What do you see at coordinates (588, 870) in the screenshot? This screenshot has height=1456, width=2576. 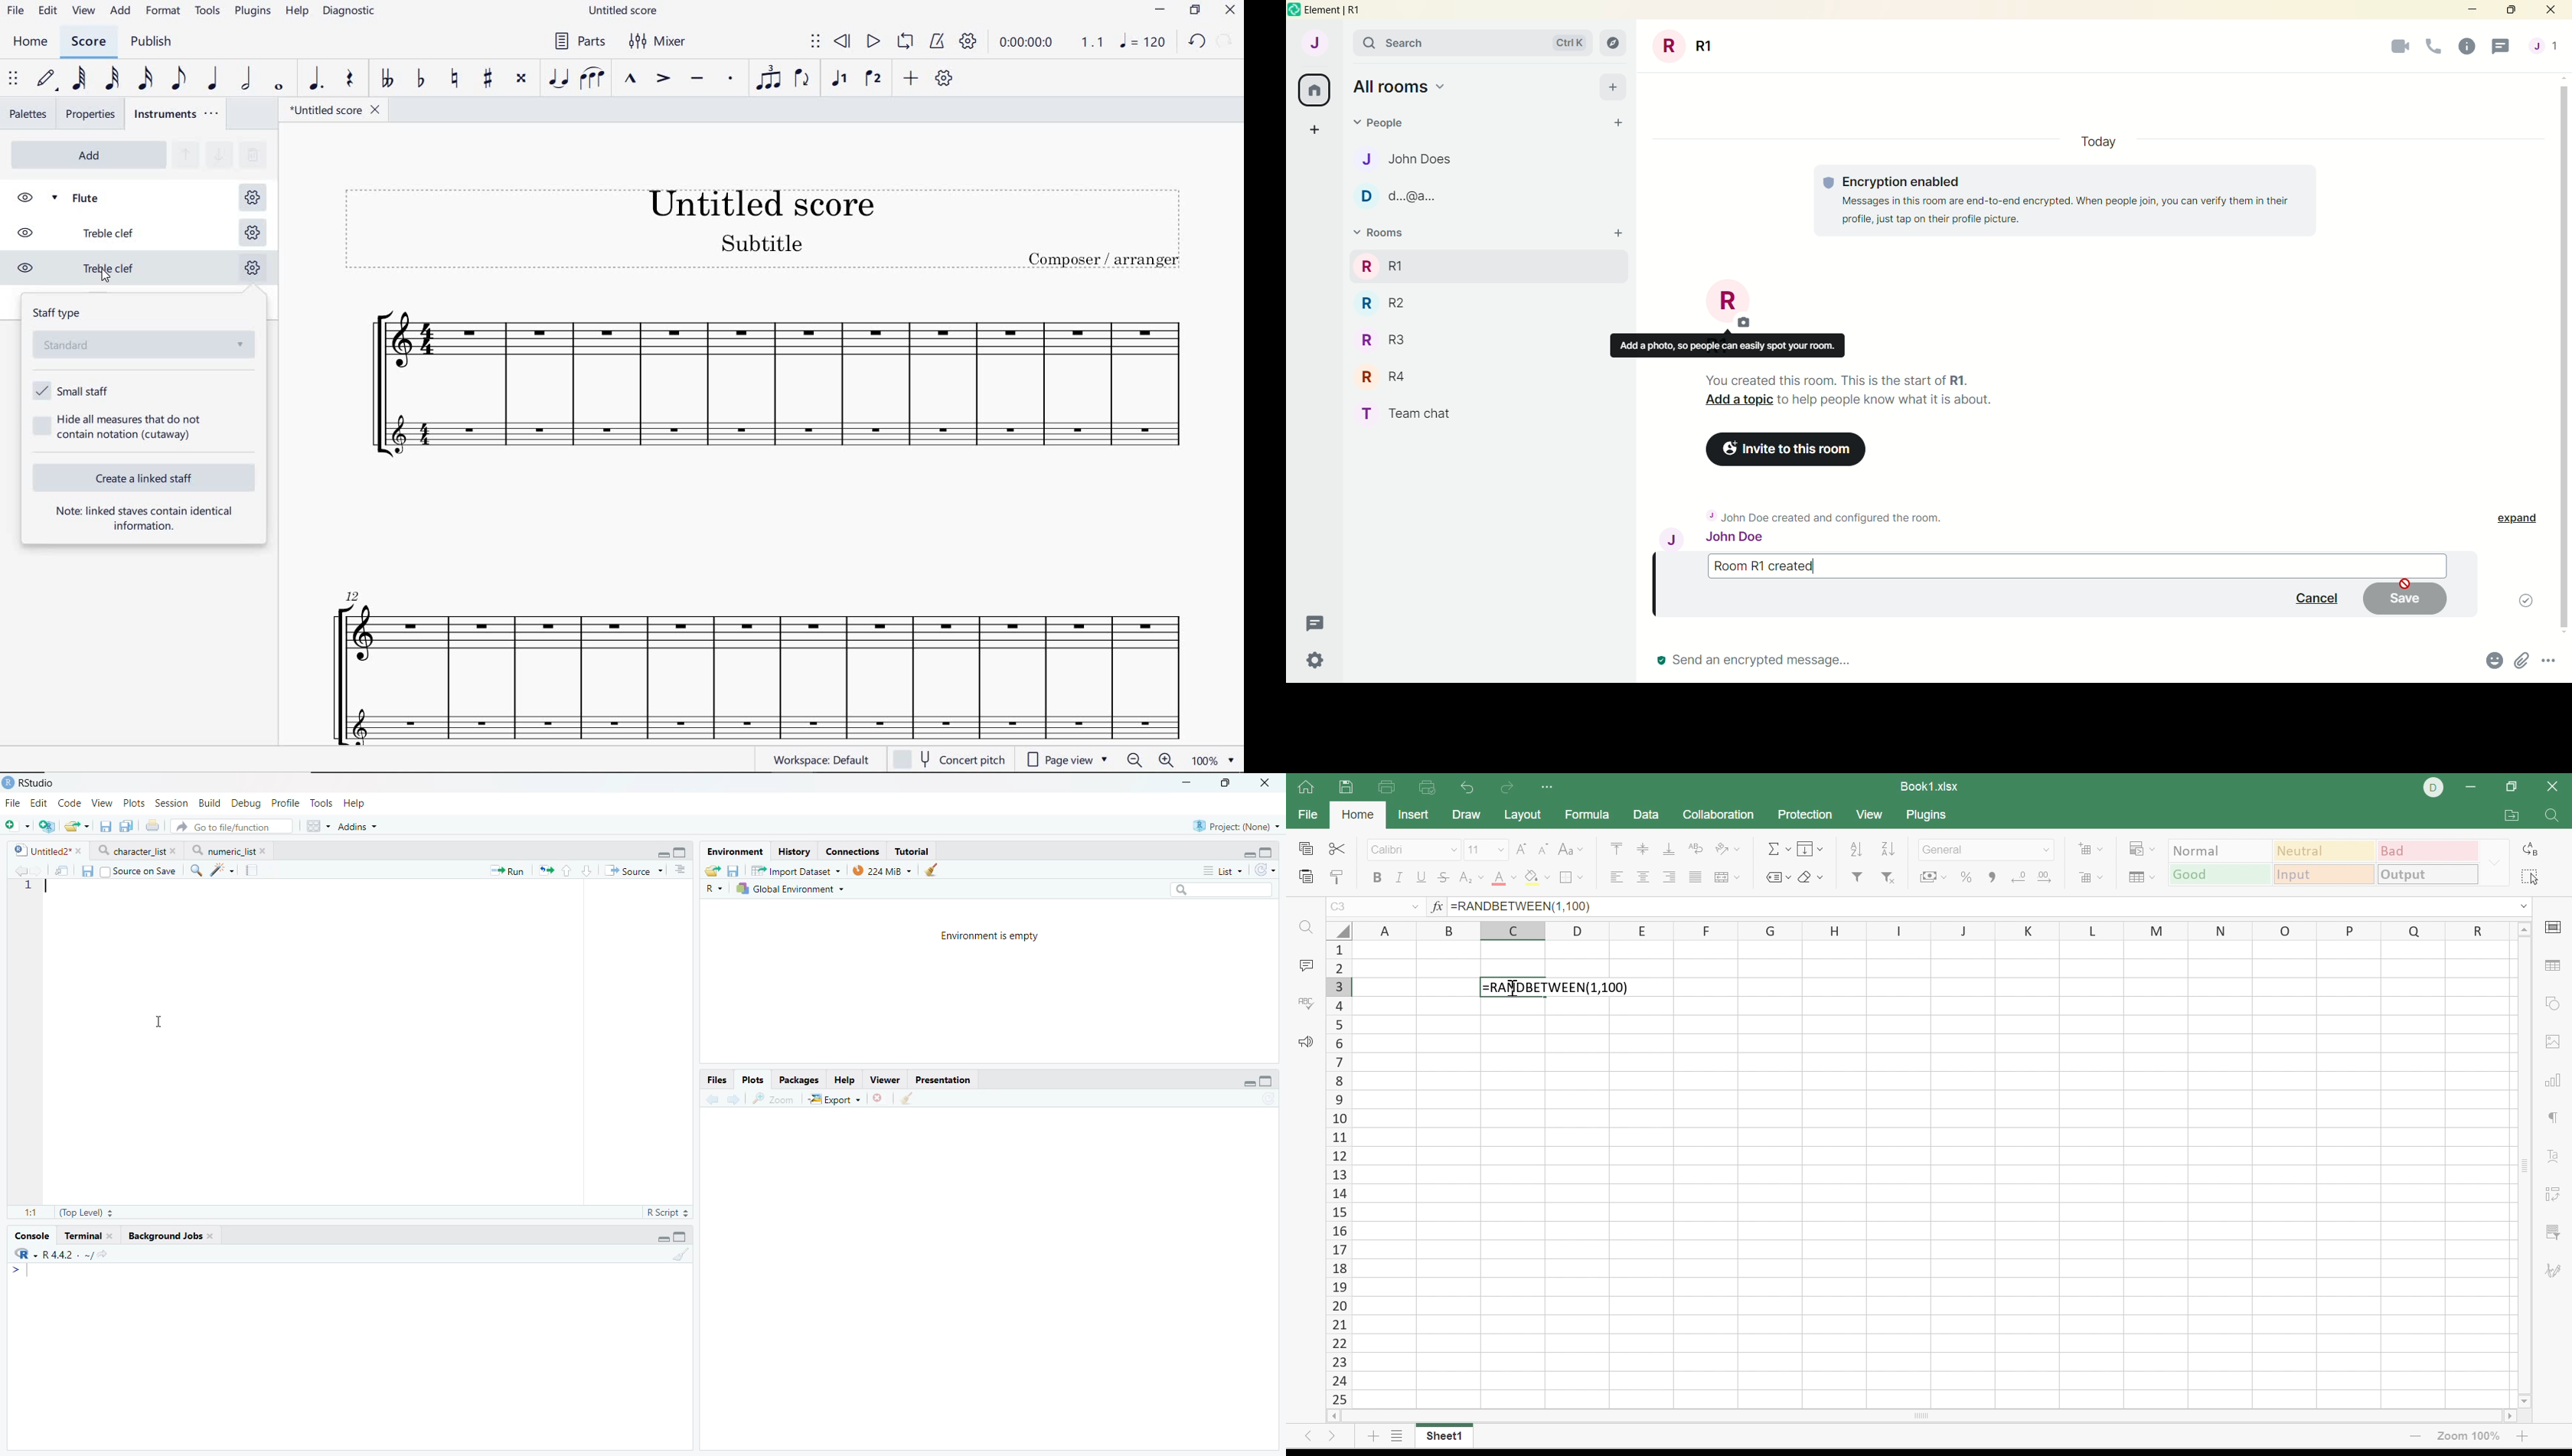 I see `Go to next section` at bounding box center [588, 870].